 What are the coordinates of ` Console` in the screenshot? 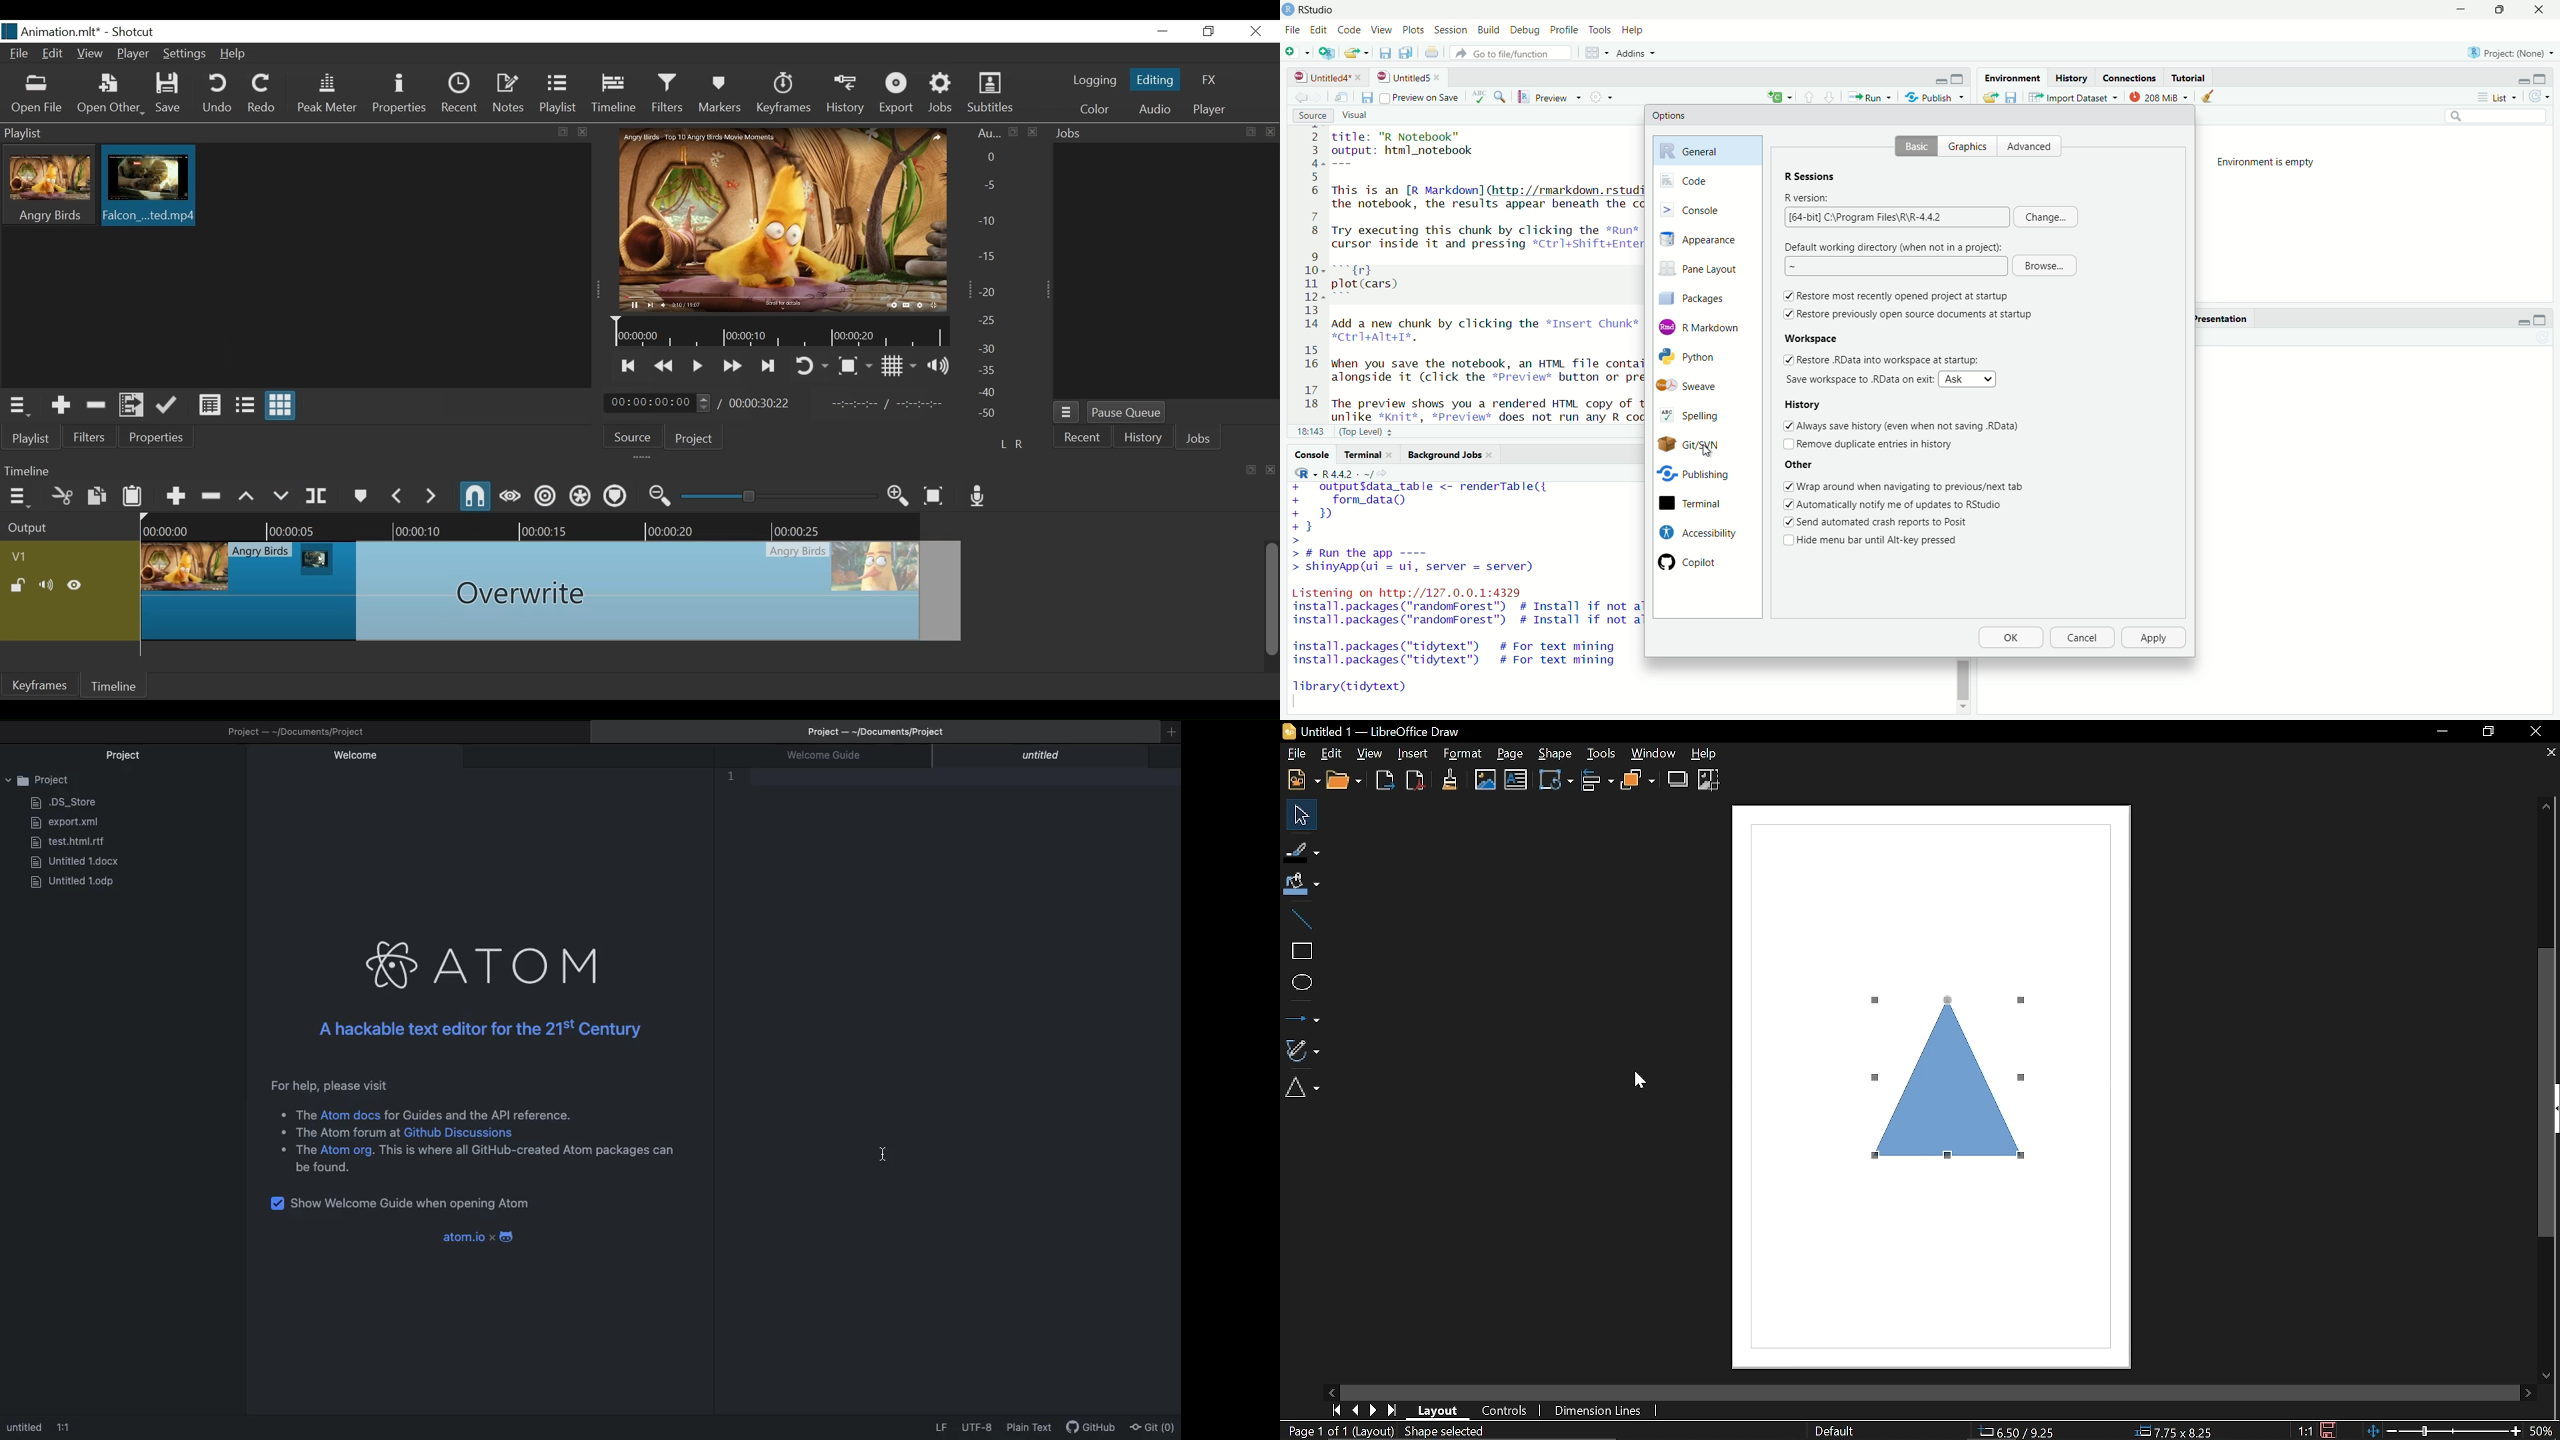 It's located at (1707, 209).